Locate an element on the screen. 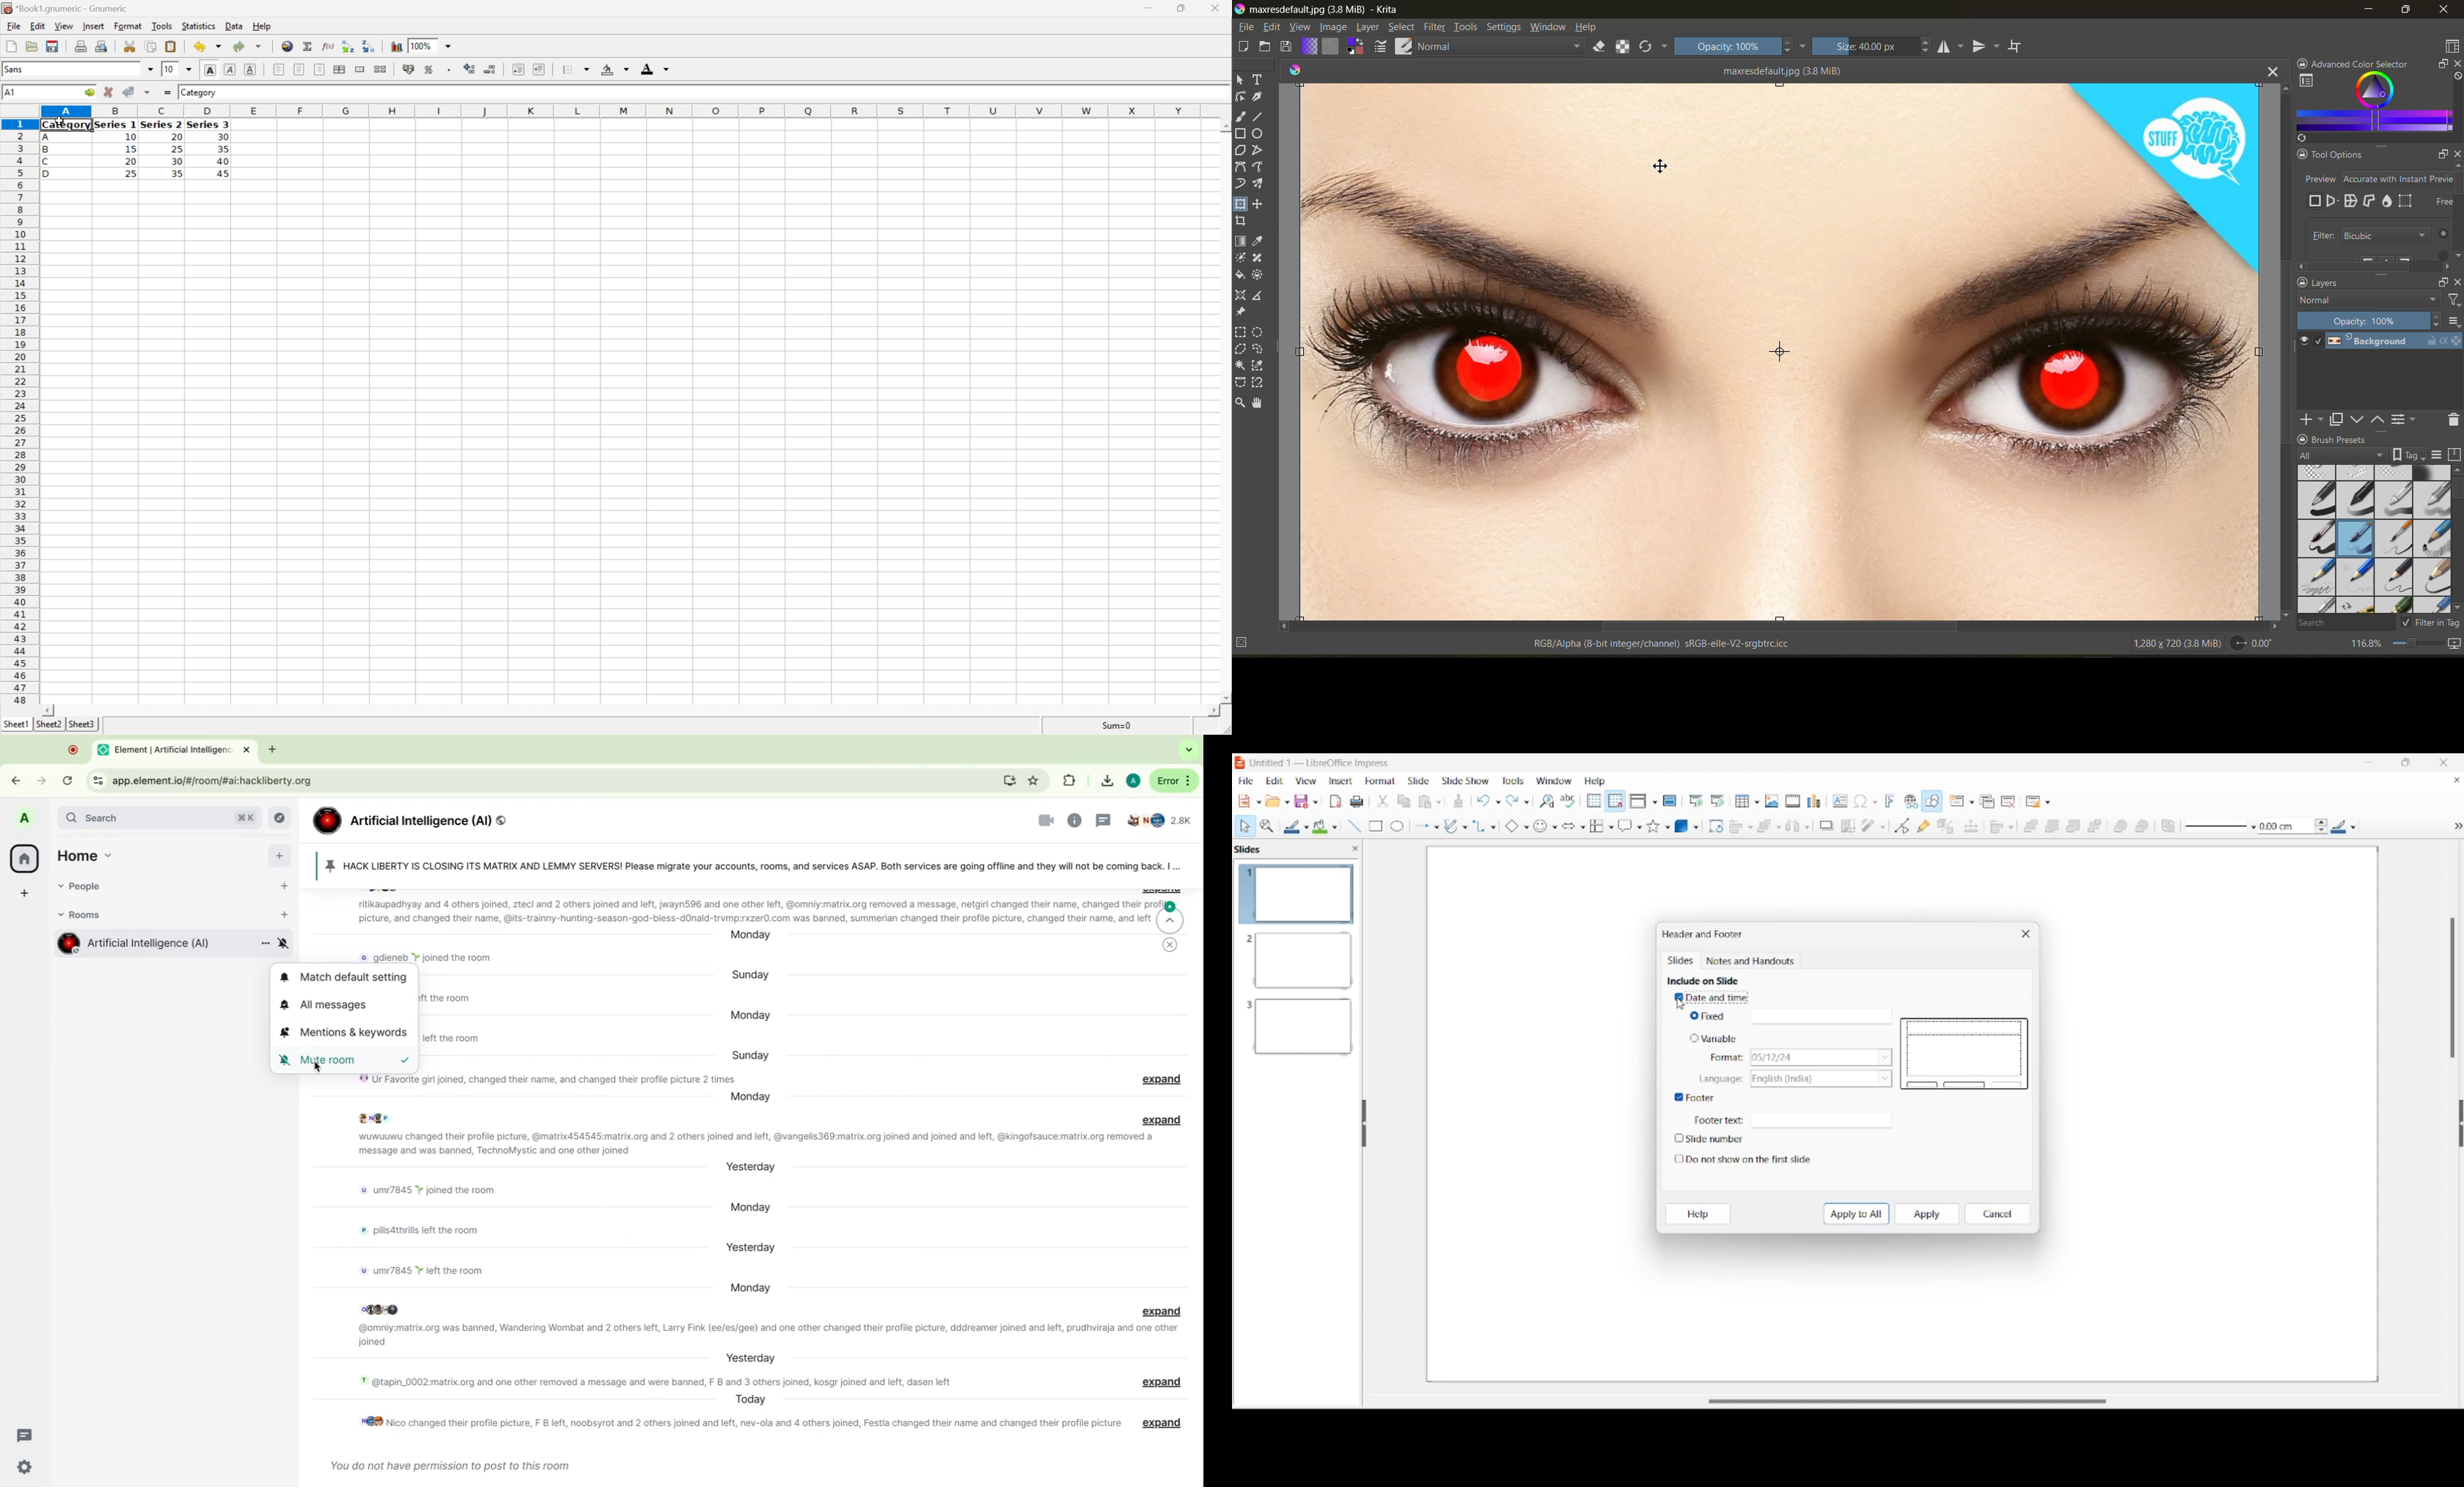 The height and width of the screenshot is (1512, 2464). Paste clipboard is located at coordinates (170, 45).